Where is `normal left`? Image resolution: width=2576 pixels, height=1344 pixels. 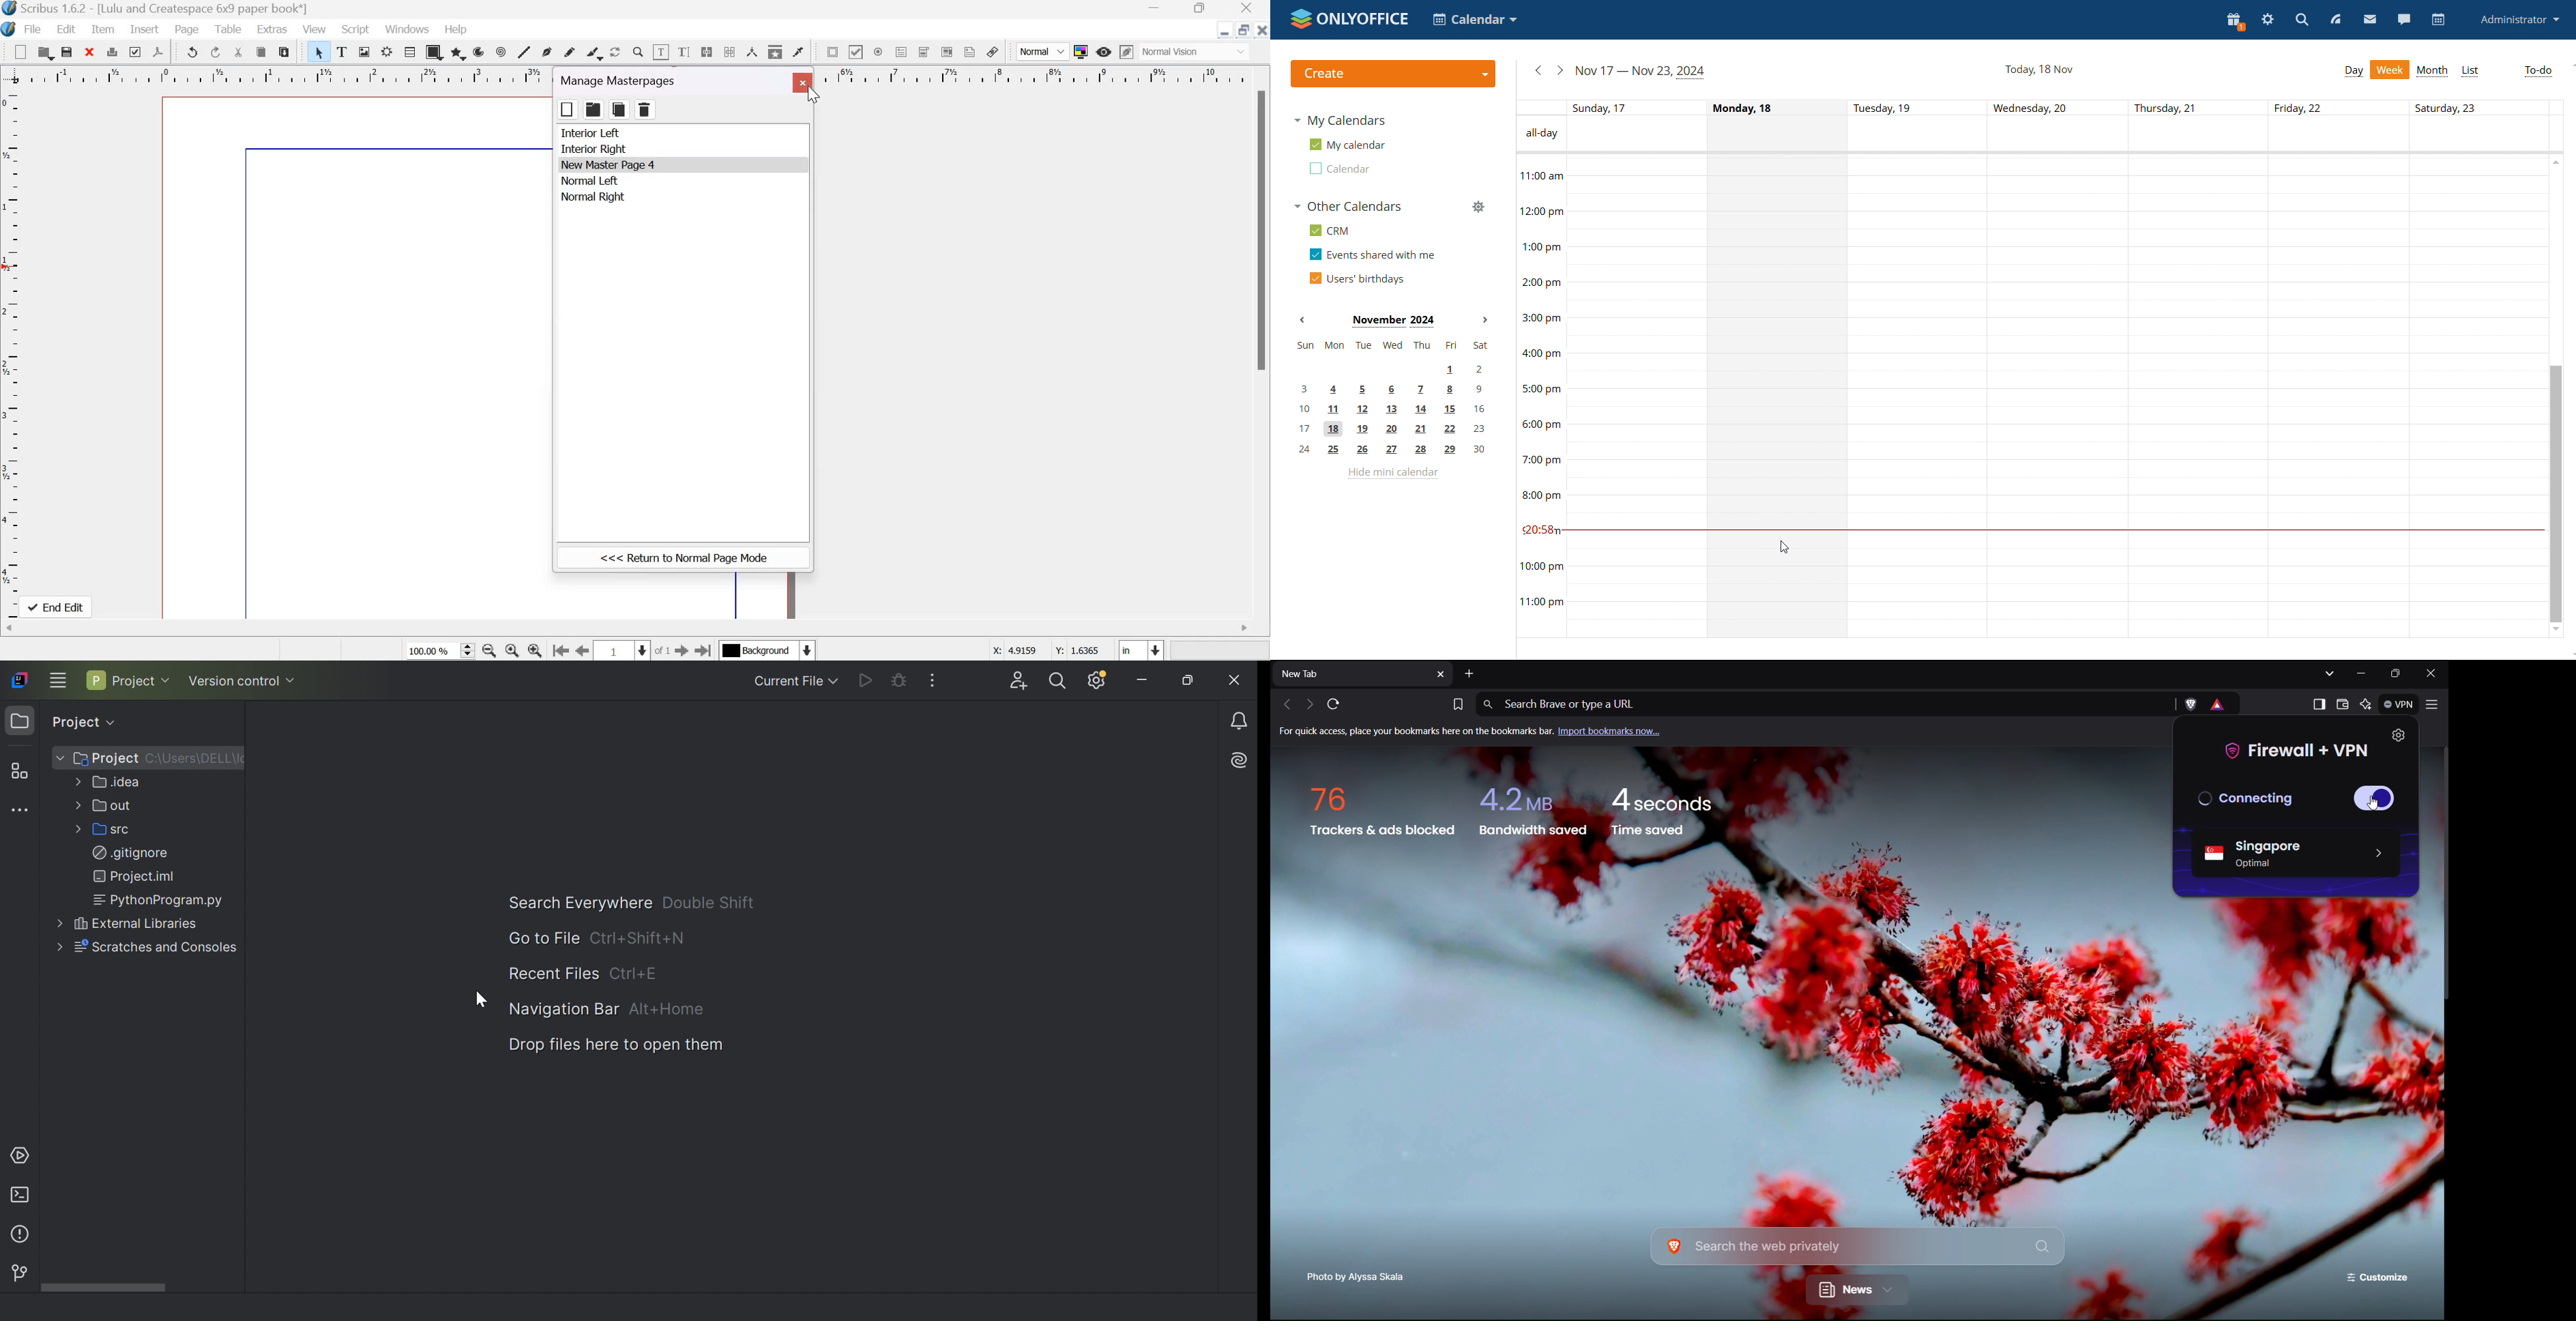 normal left is located at coordinates (592, 181).